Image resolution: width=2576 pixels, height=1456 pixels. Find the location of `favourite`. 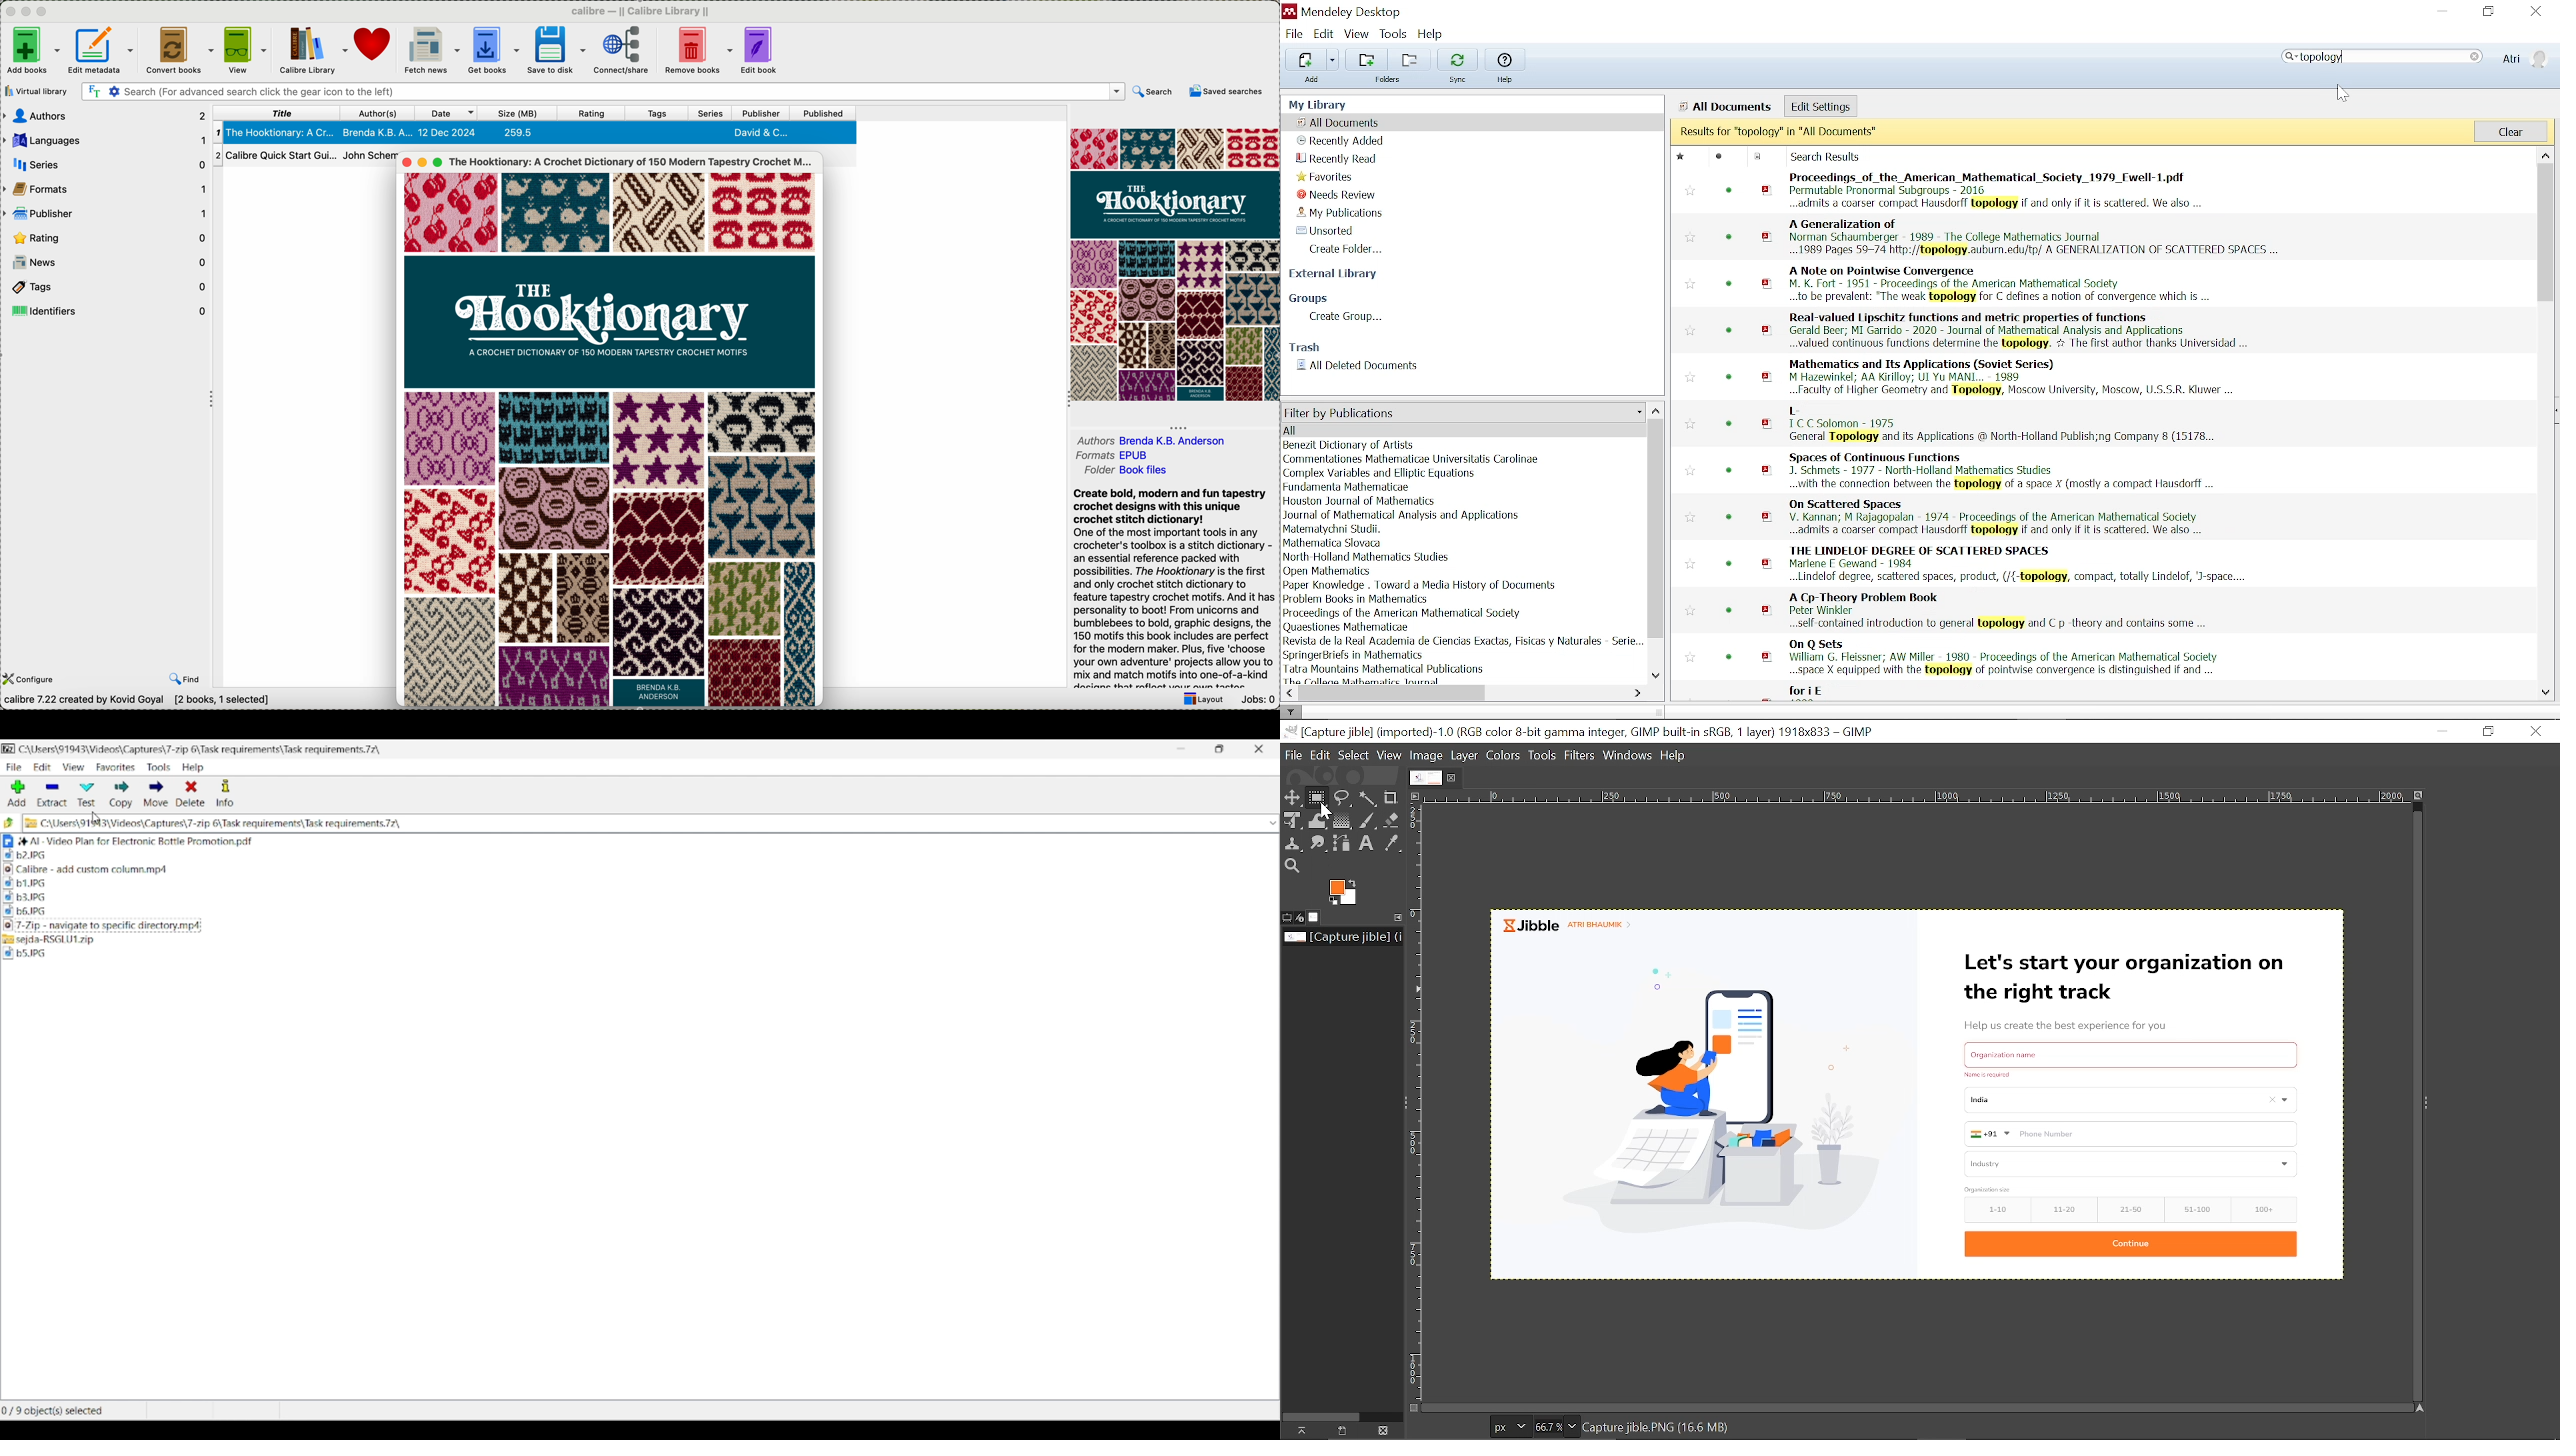

favourite is located at coordinates (1689, 284).